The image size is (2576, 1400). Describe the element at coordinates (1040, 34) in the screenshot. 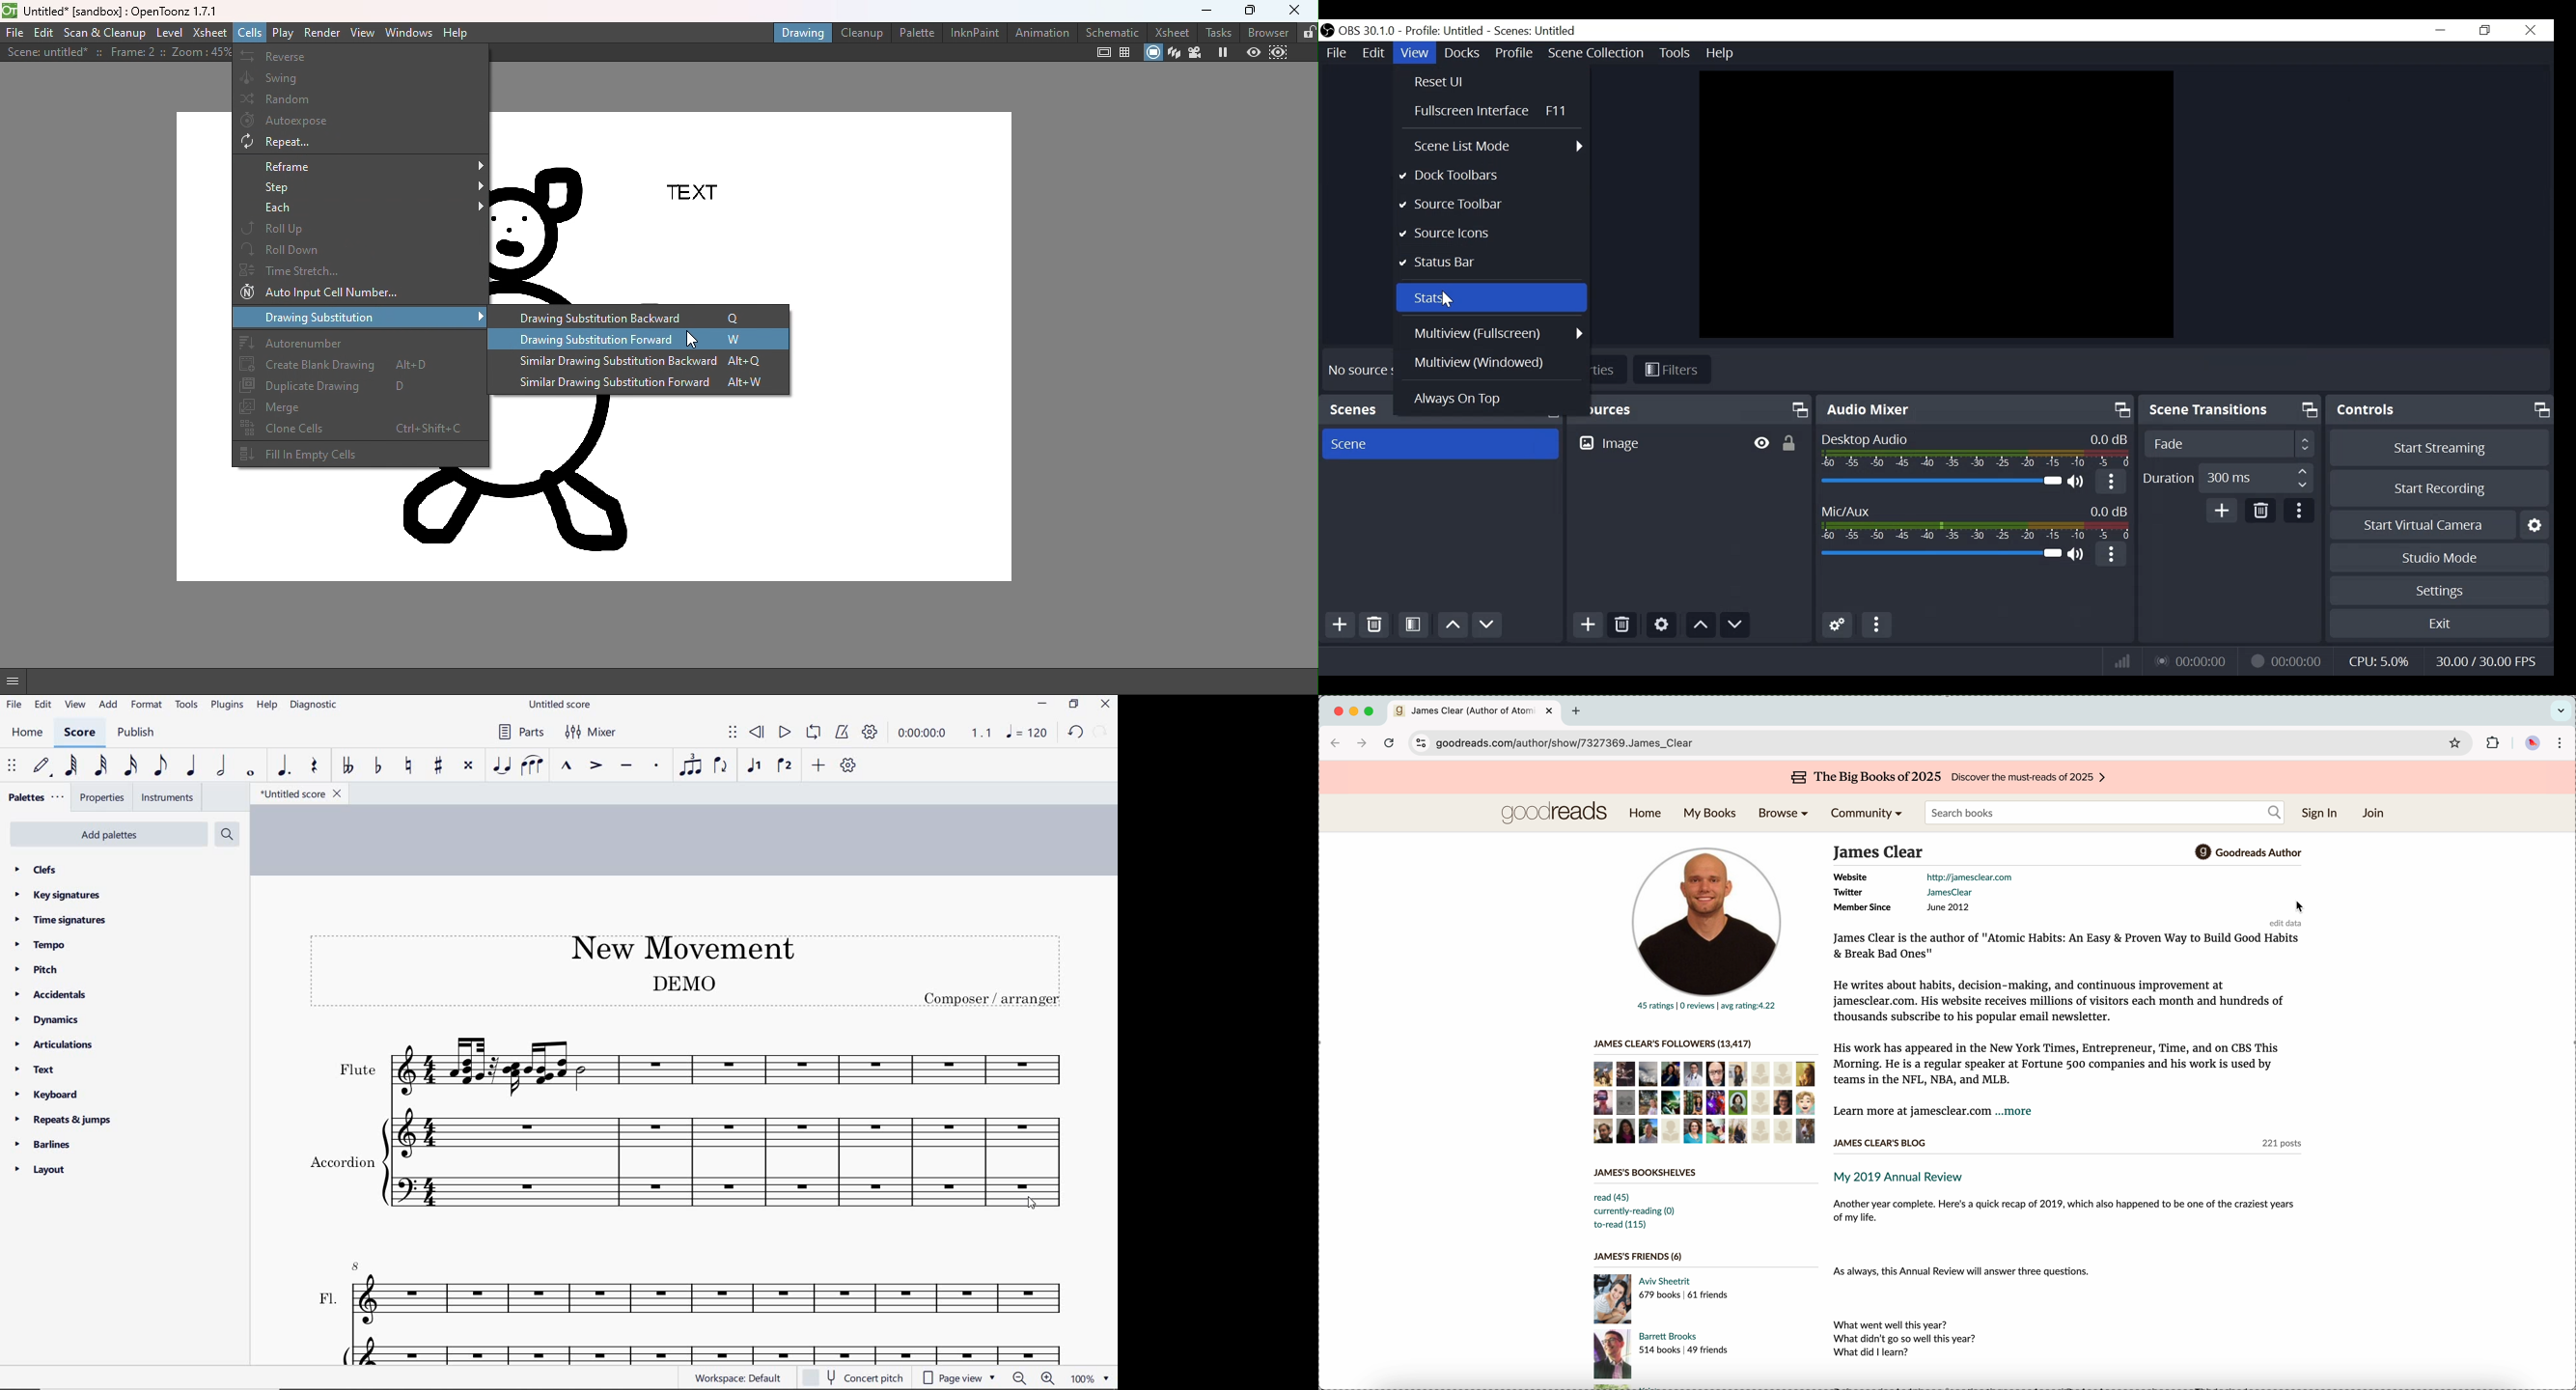

I see `Animation` at that location.